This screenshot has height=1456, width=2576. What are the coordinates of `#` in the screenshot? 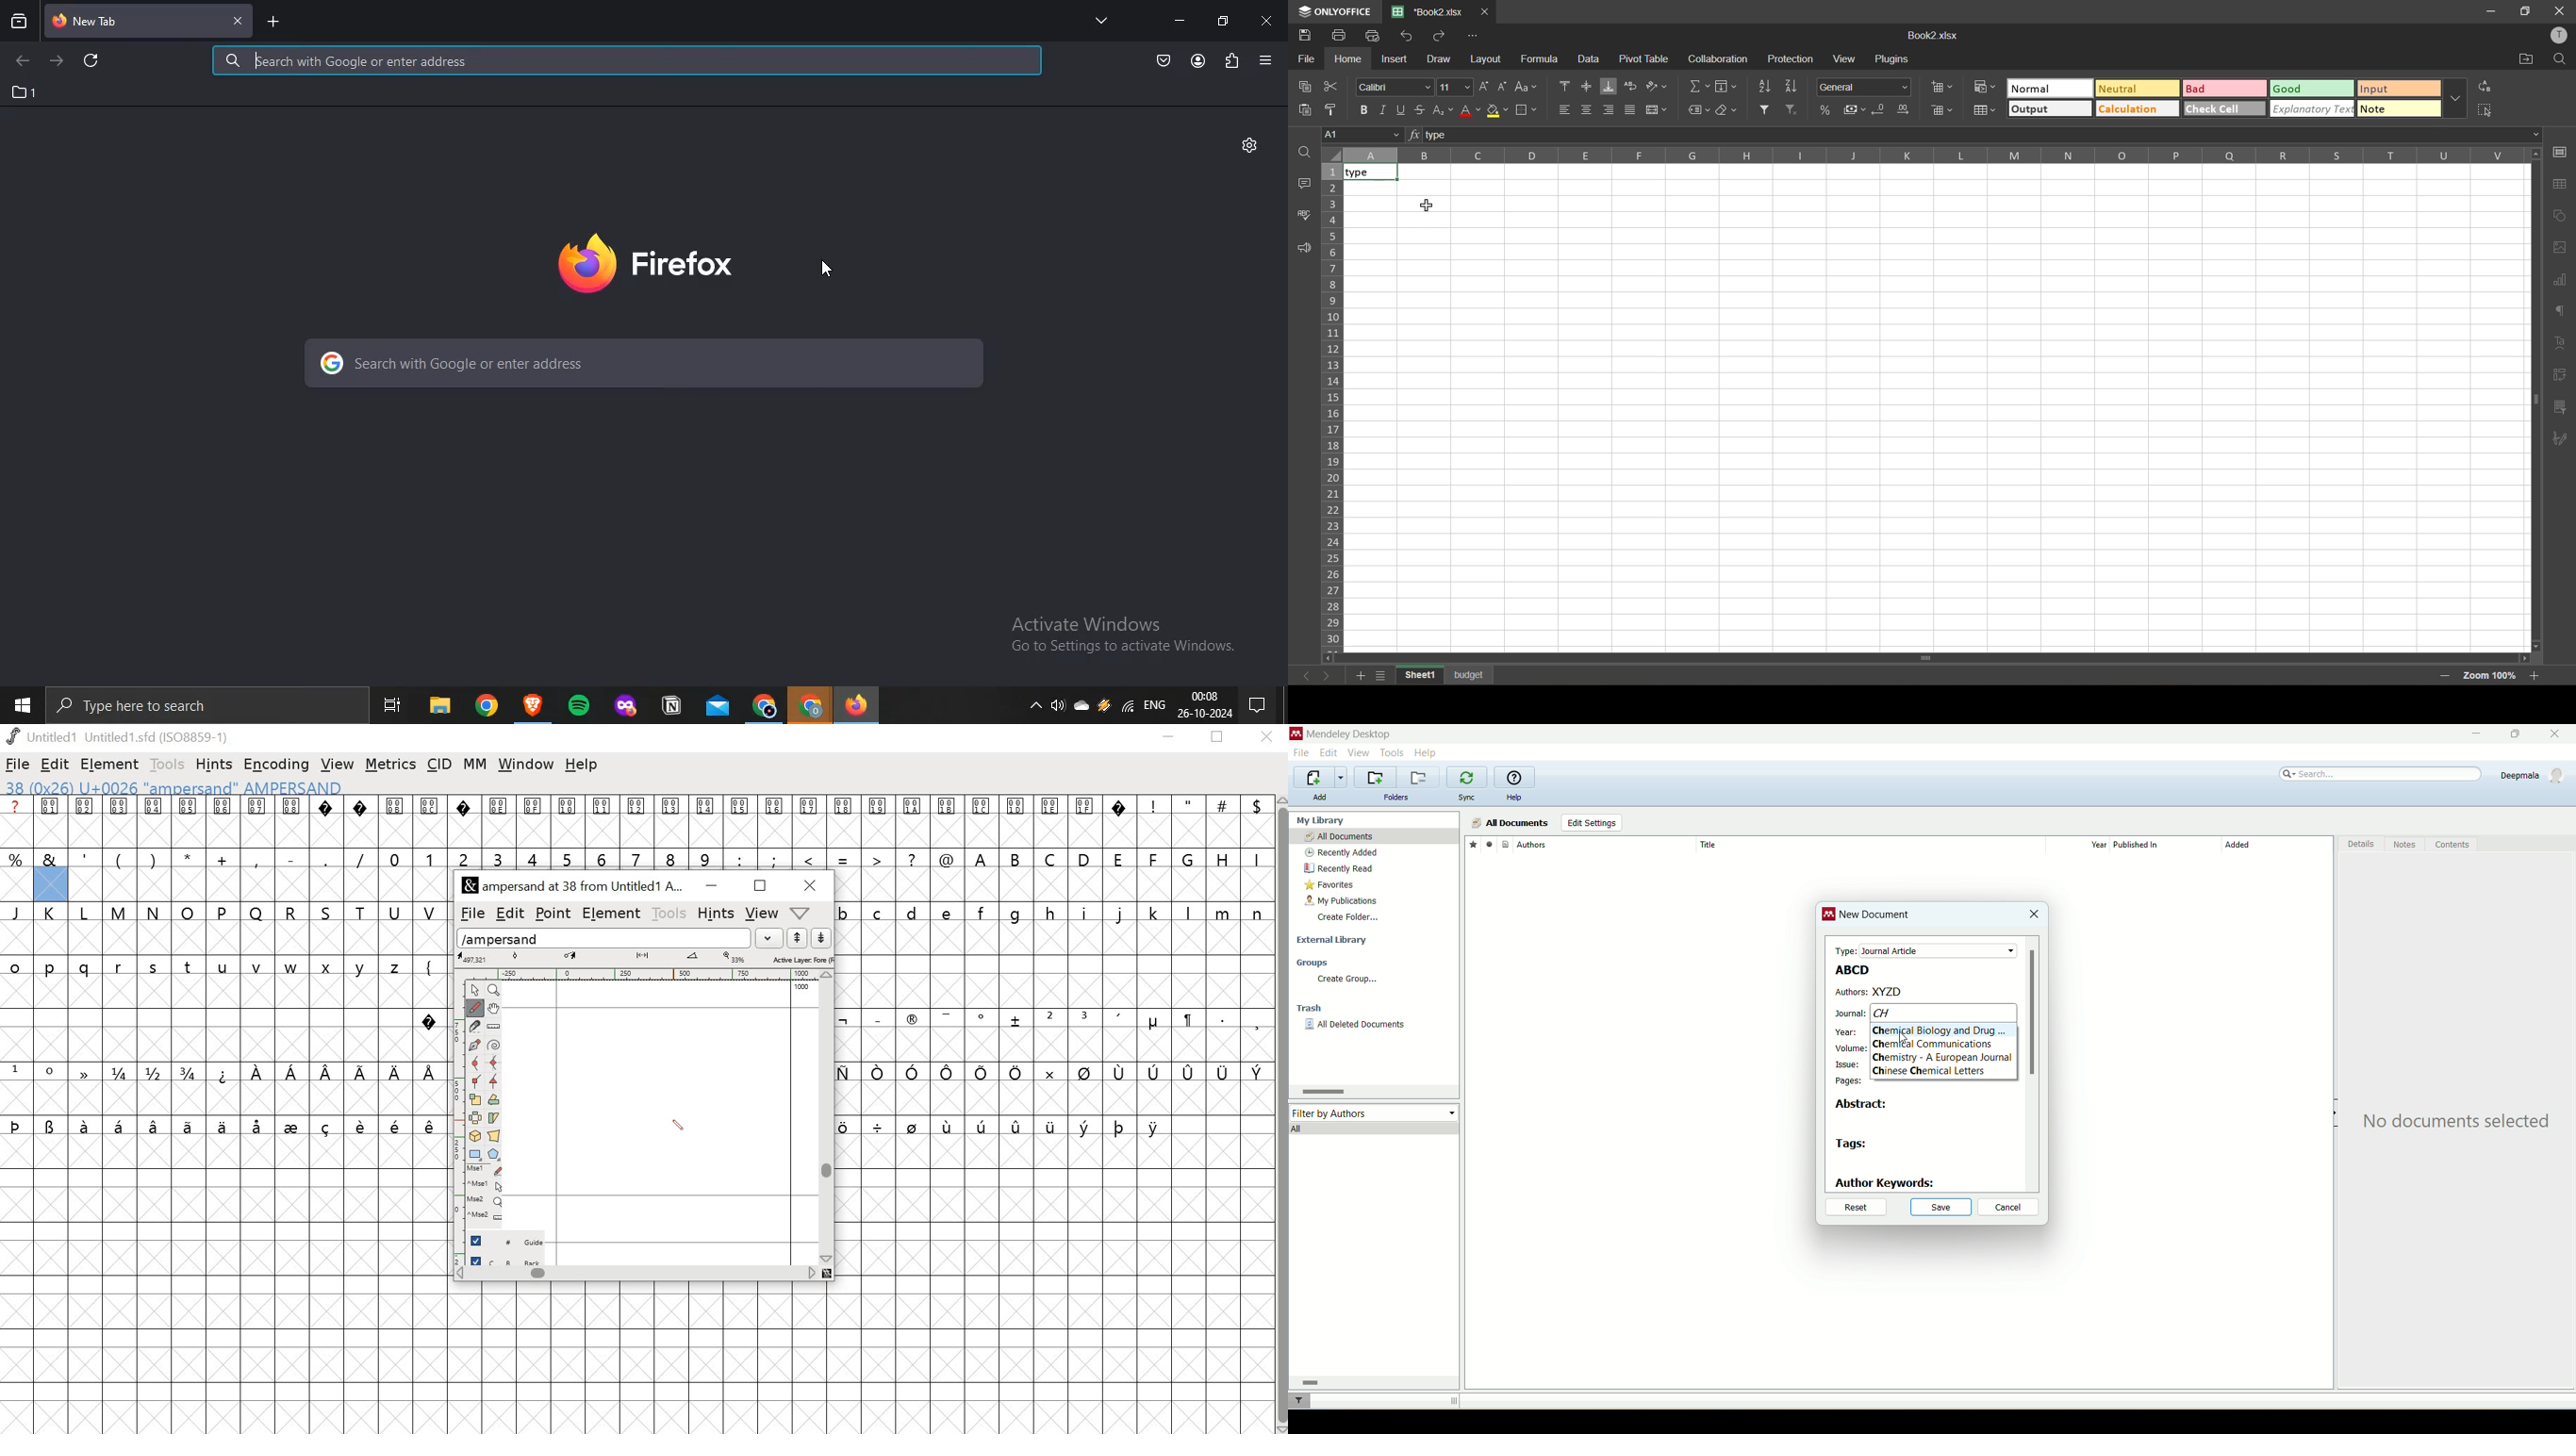 It's located at (1223, 823).